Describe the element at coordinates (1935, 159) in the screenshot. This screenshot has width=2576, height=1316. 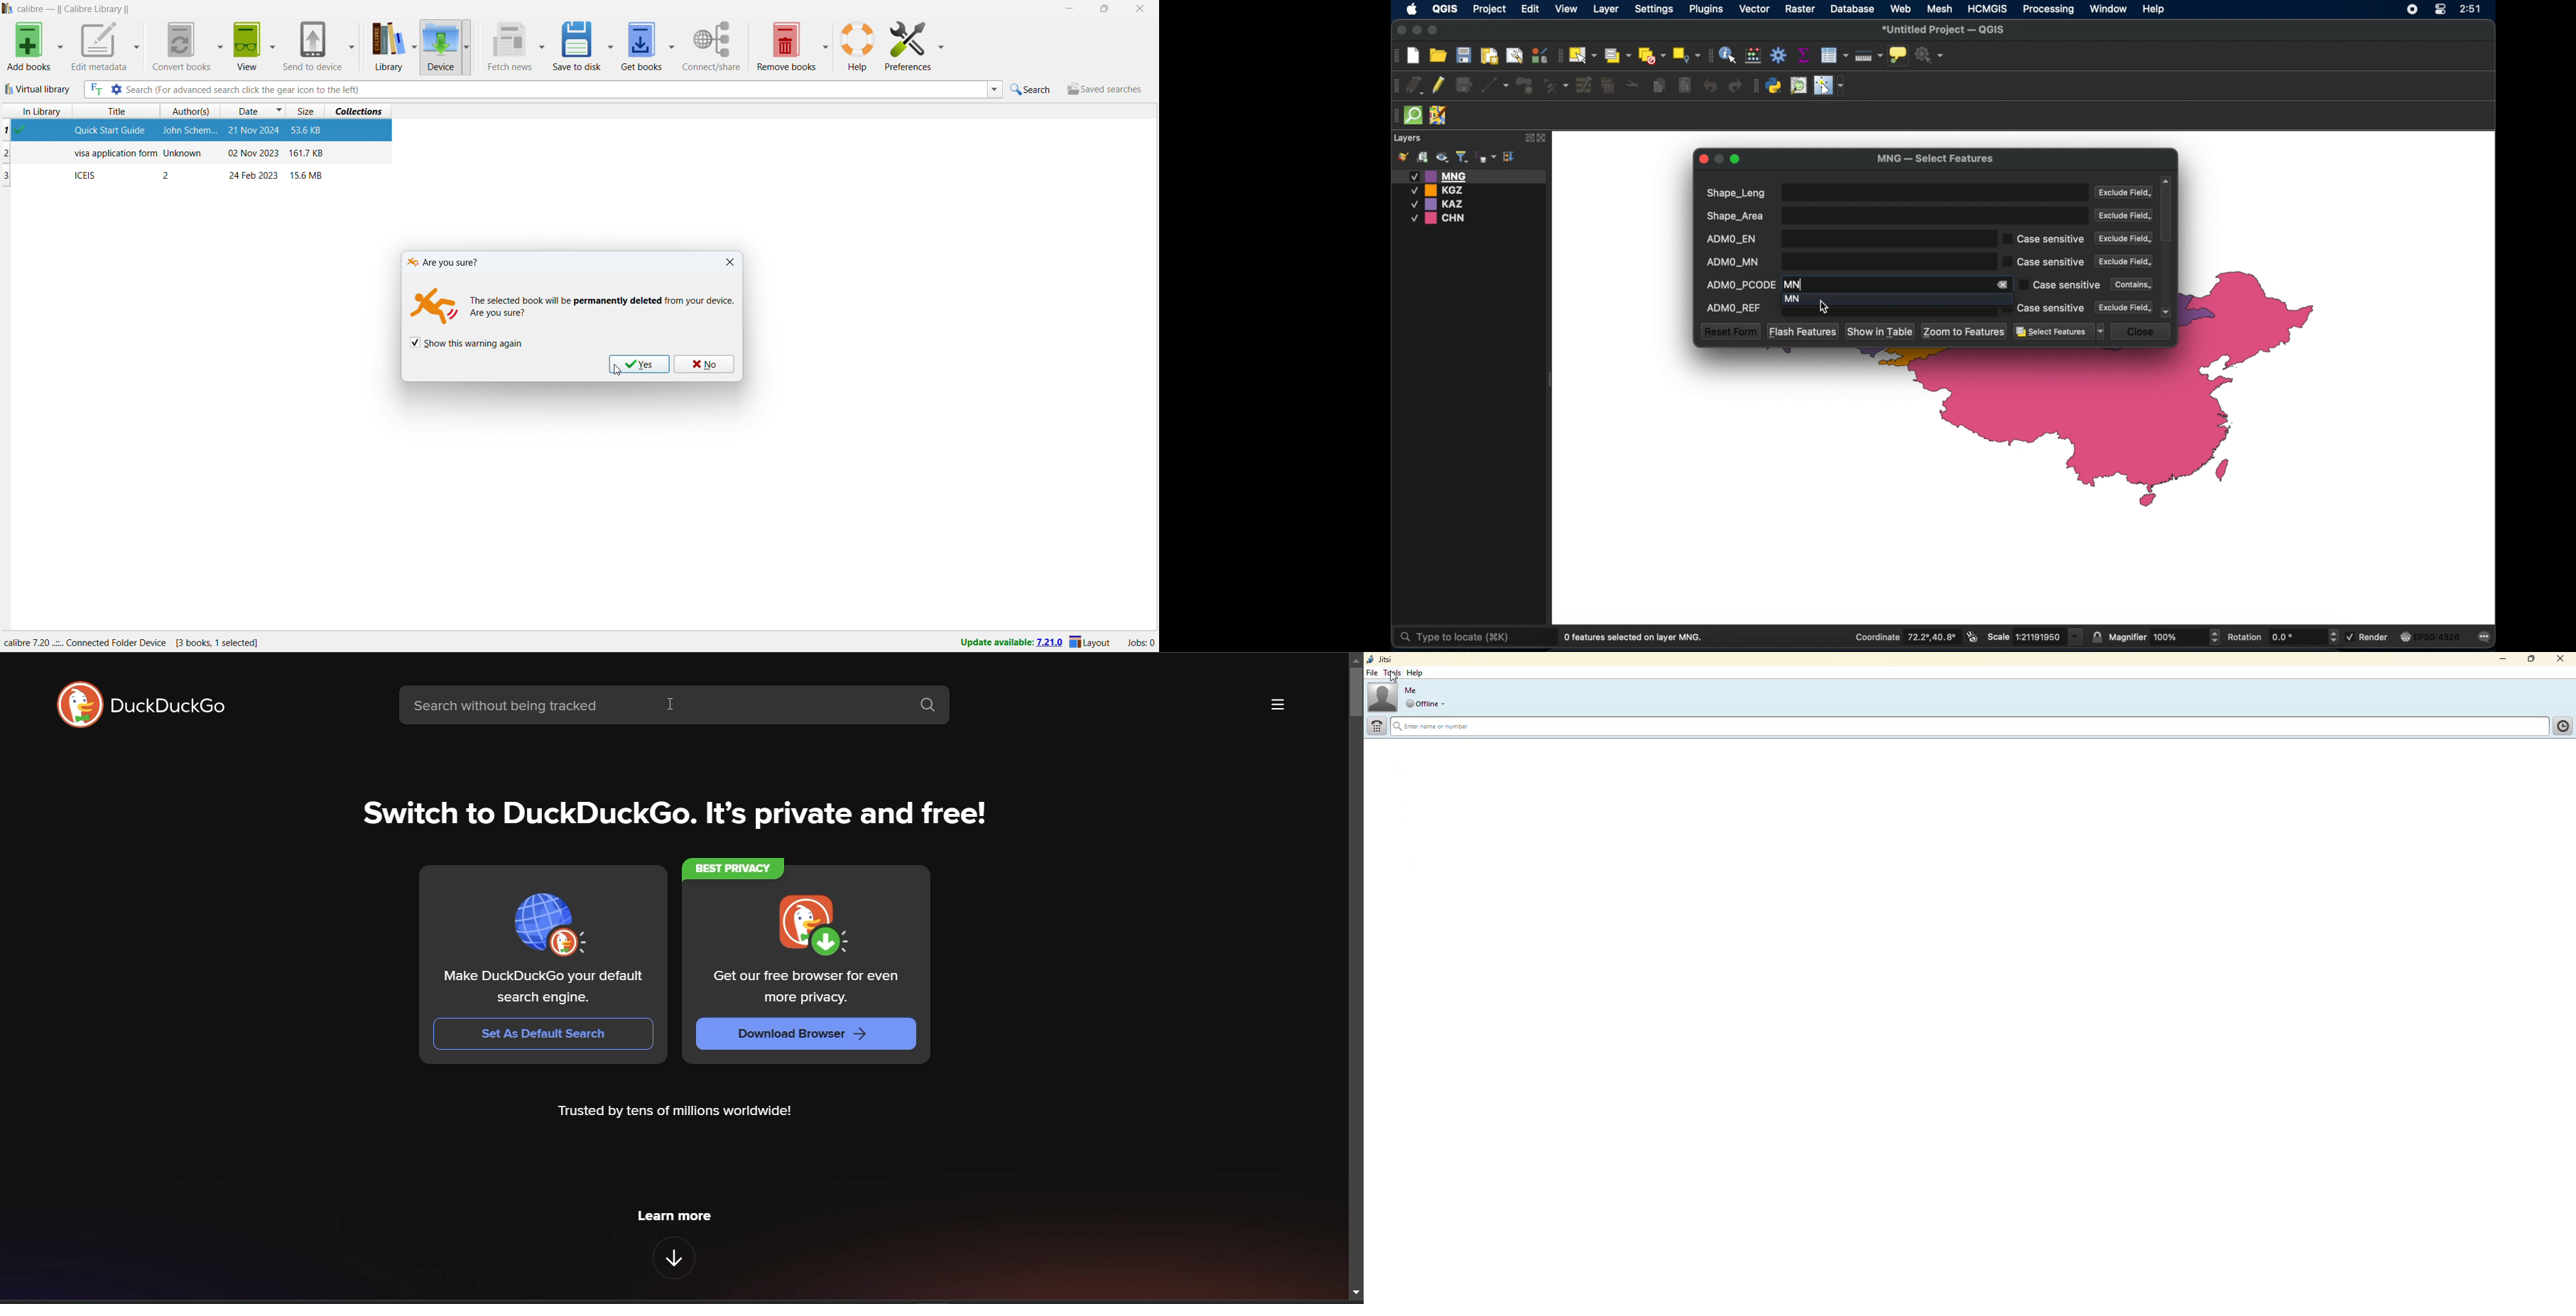
I see `MNG - Select features` at that location.